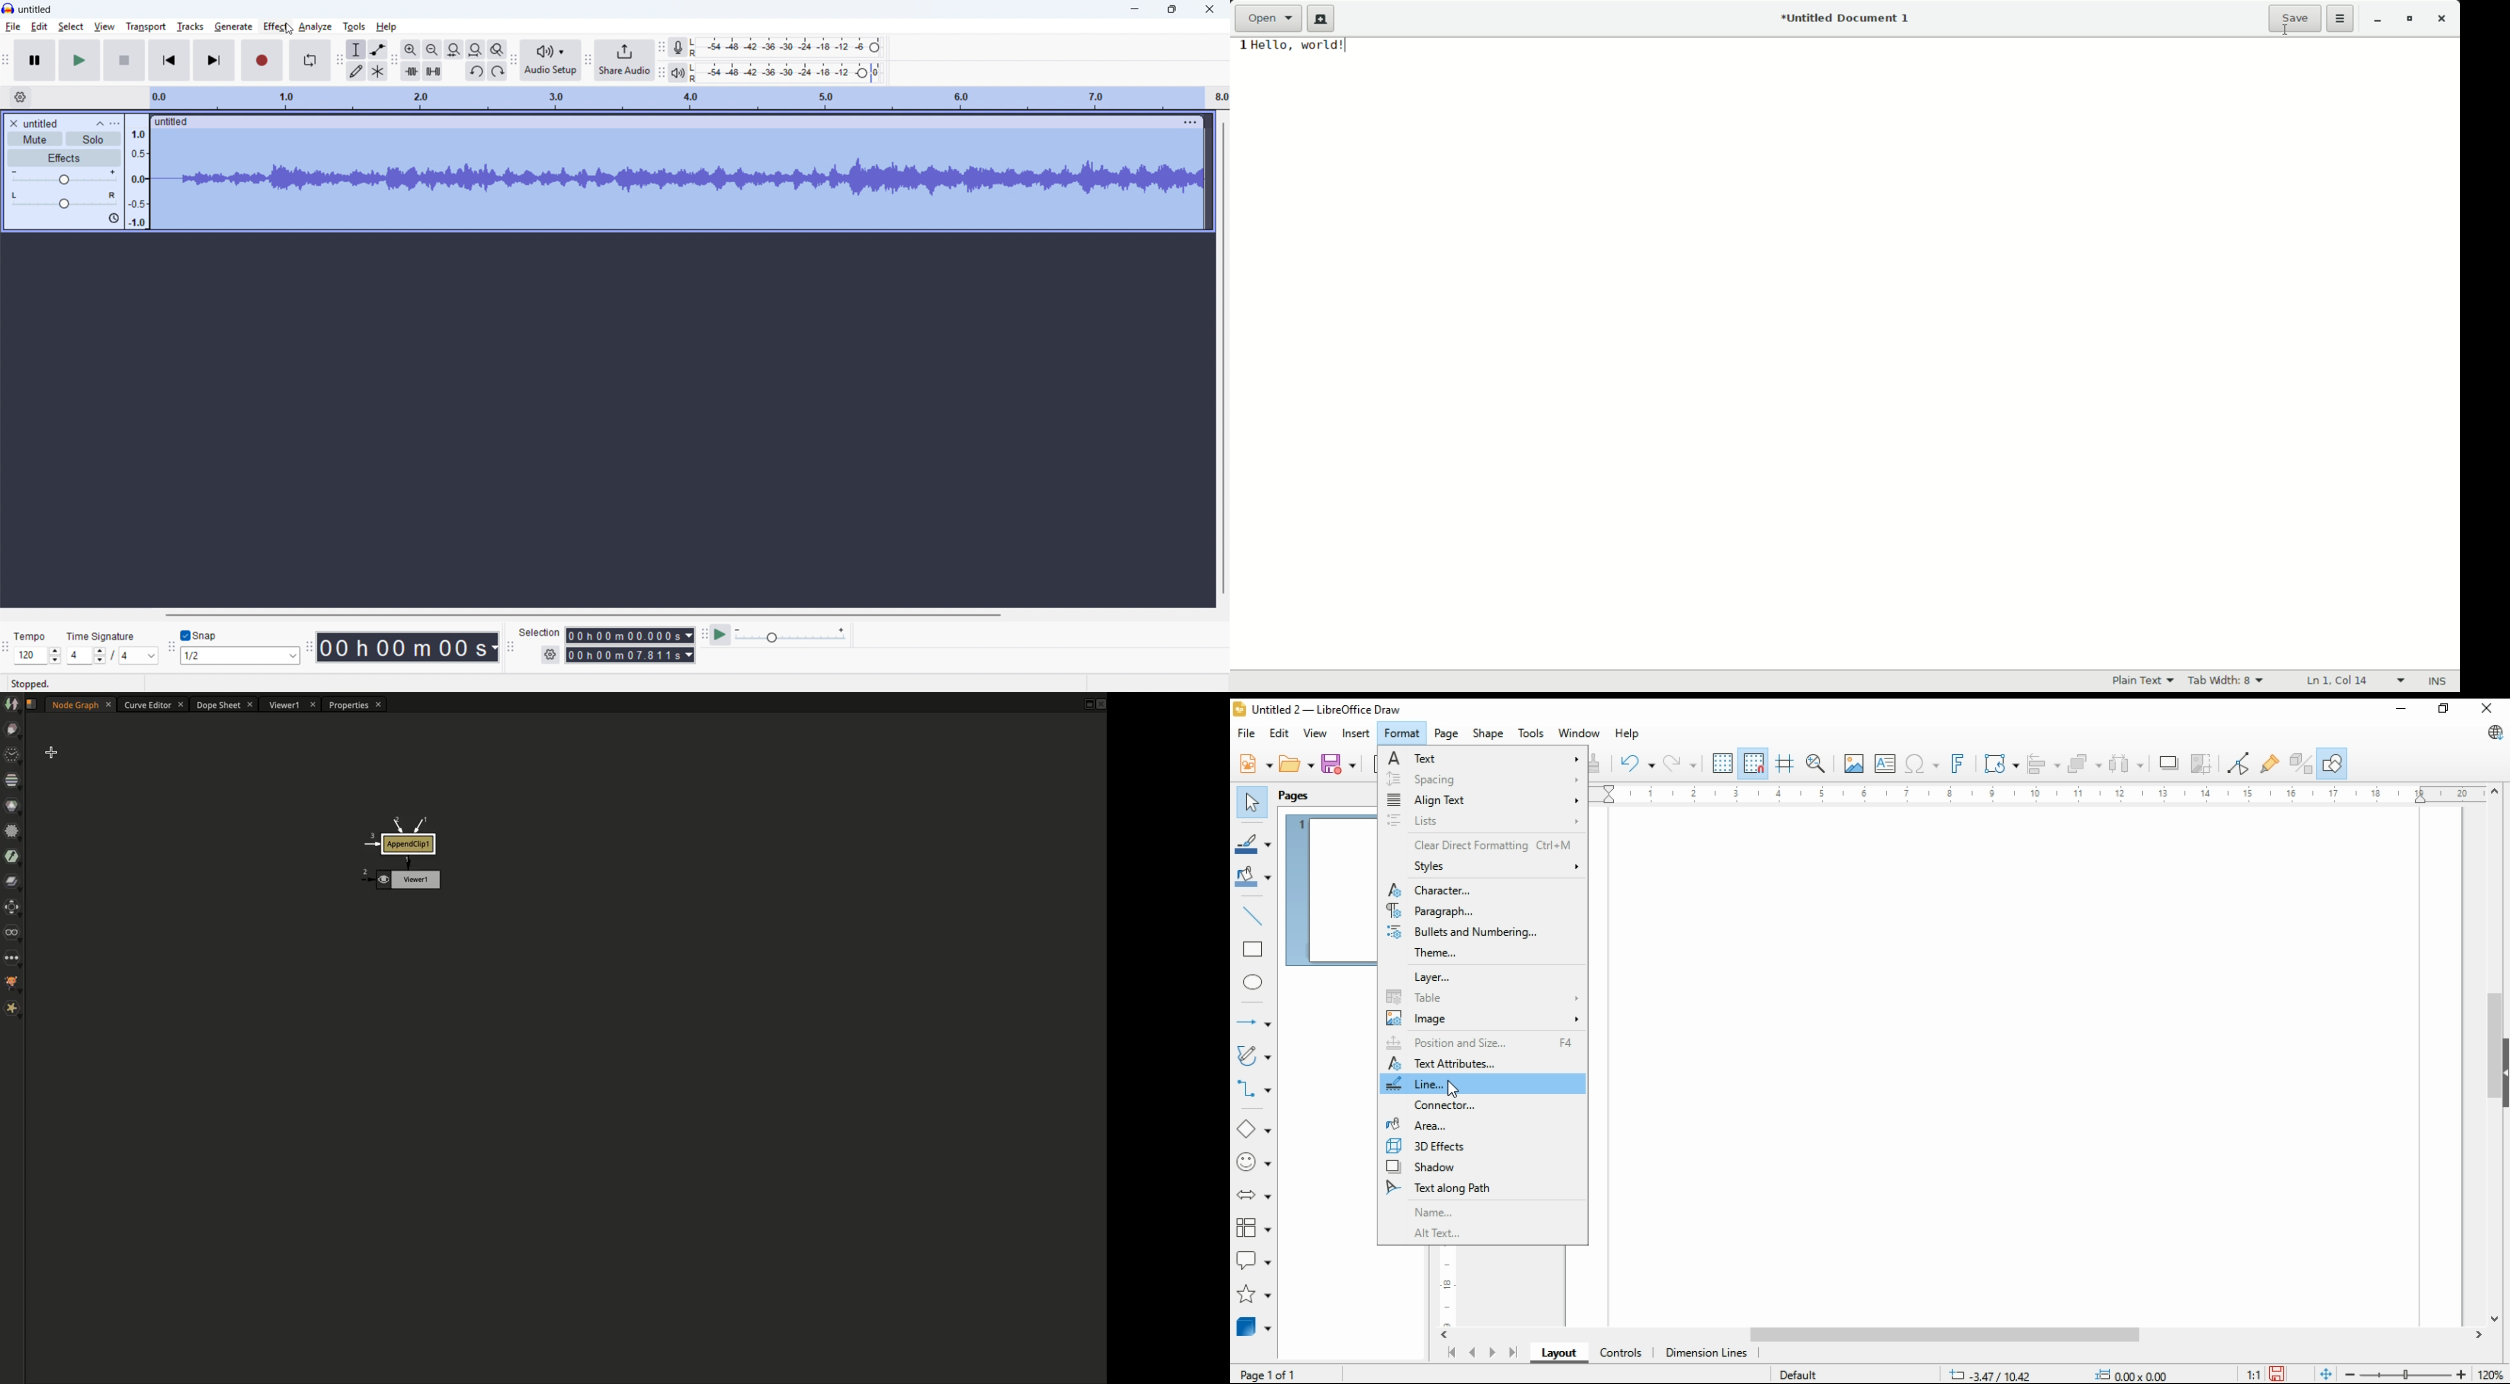 This screenshot has width=2520, height=1400. I want to click on Zoom in , so click(410, 49).